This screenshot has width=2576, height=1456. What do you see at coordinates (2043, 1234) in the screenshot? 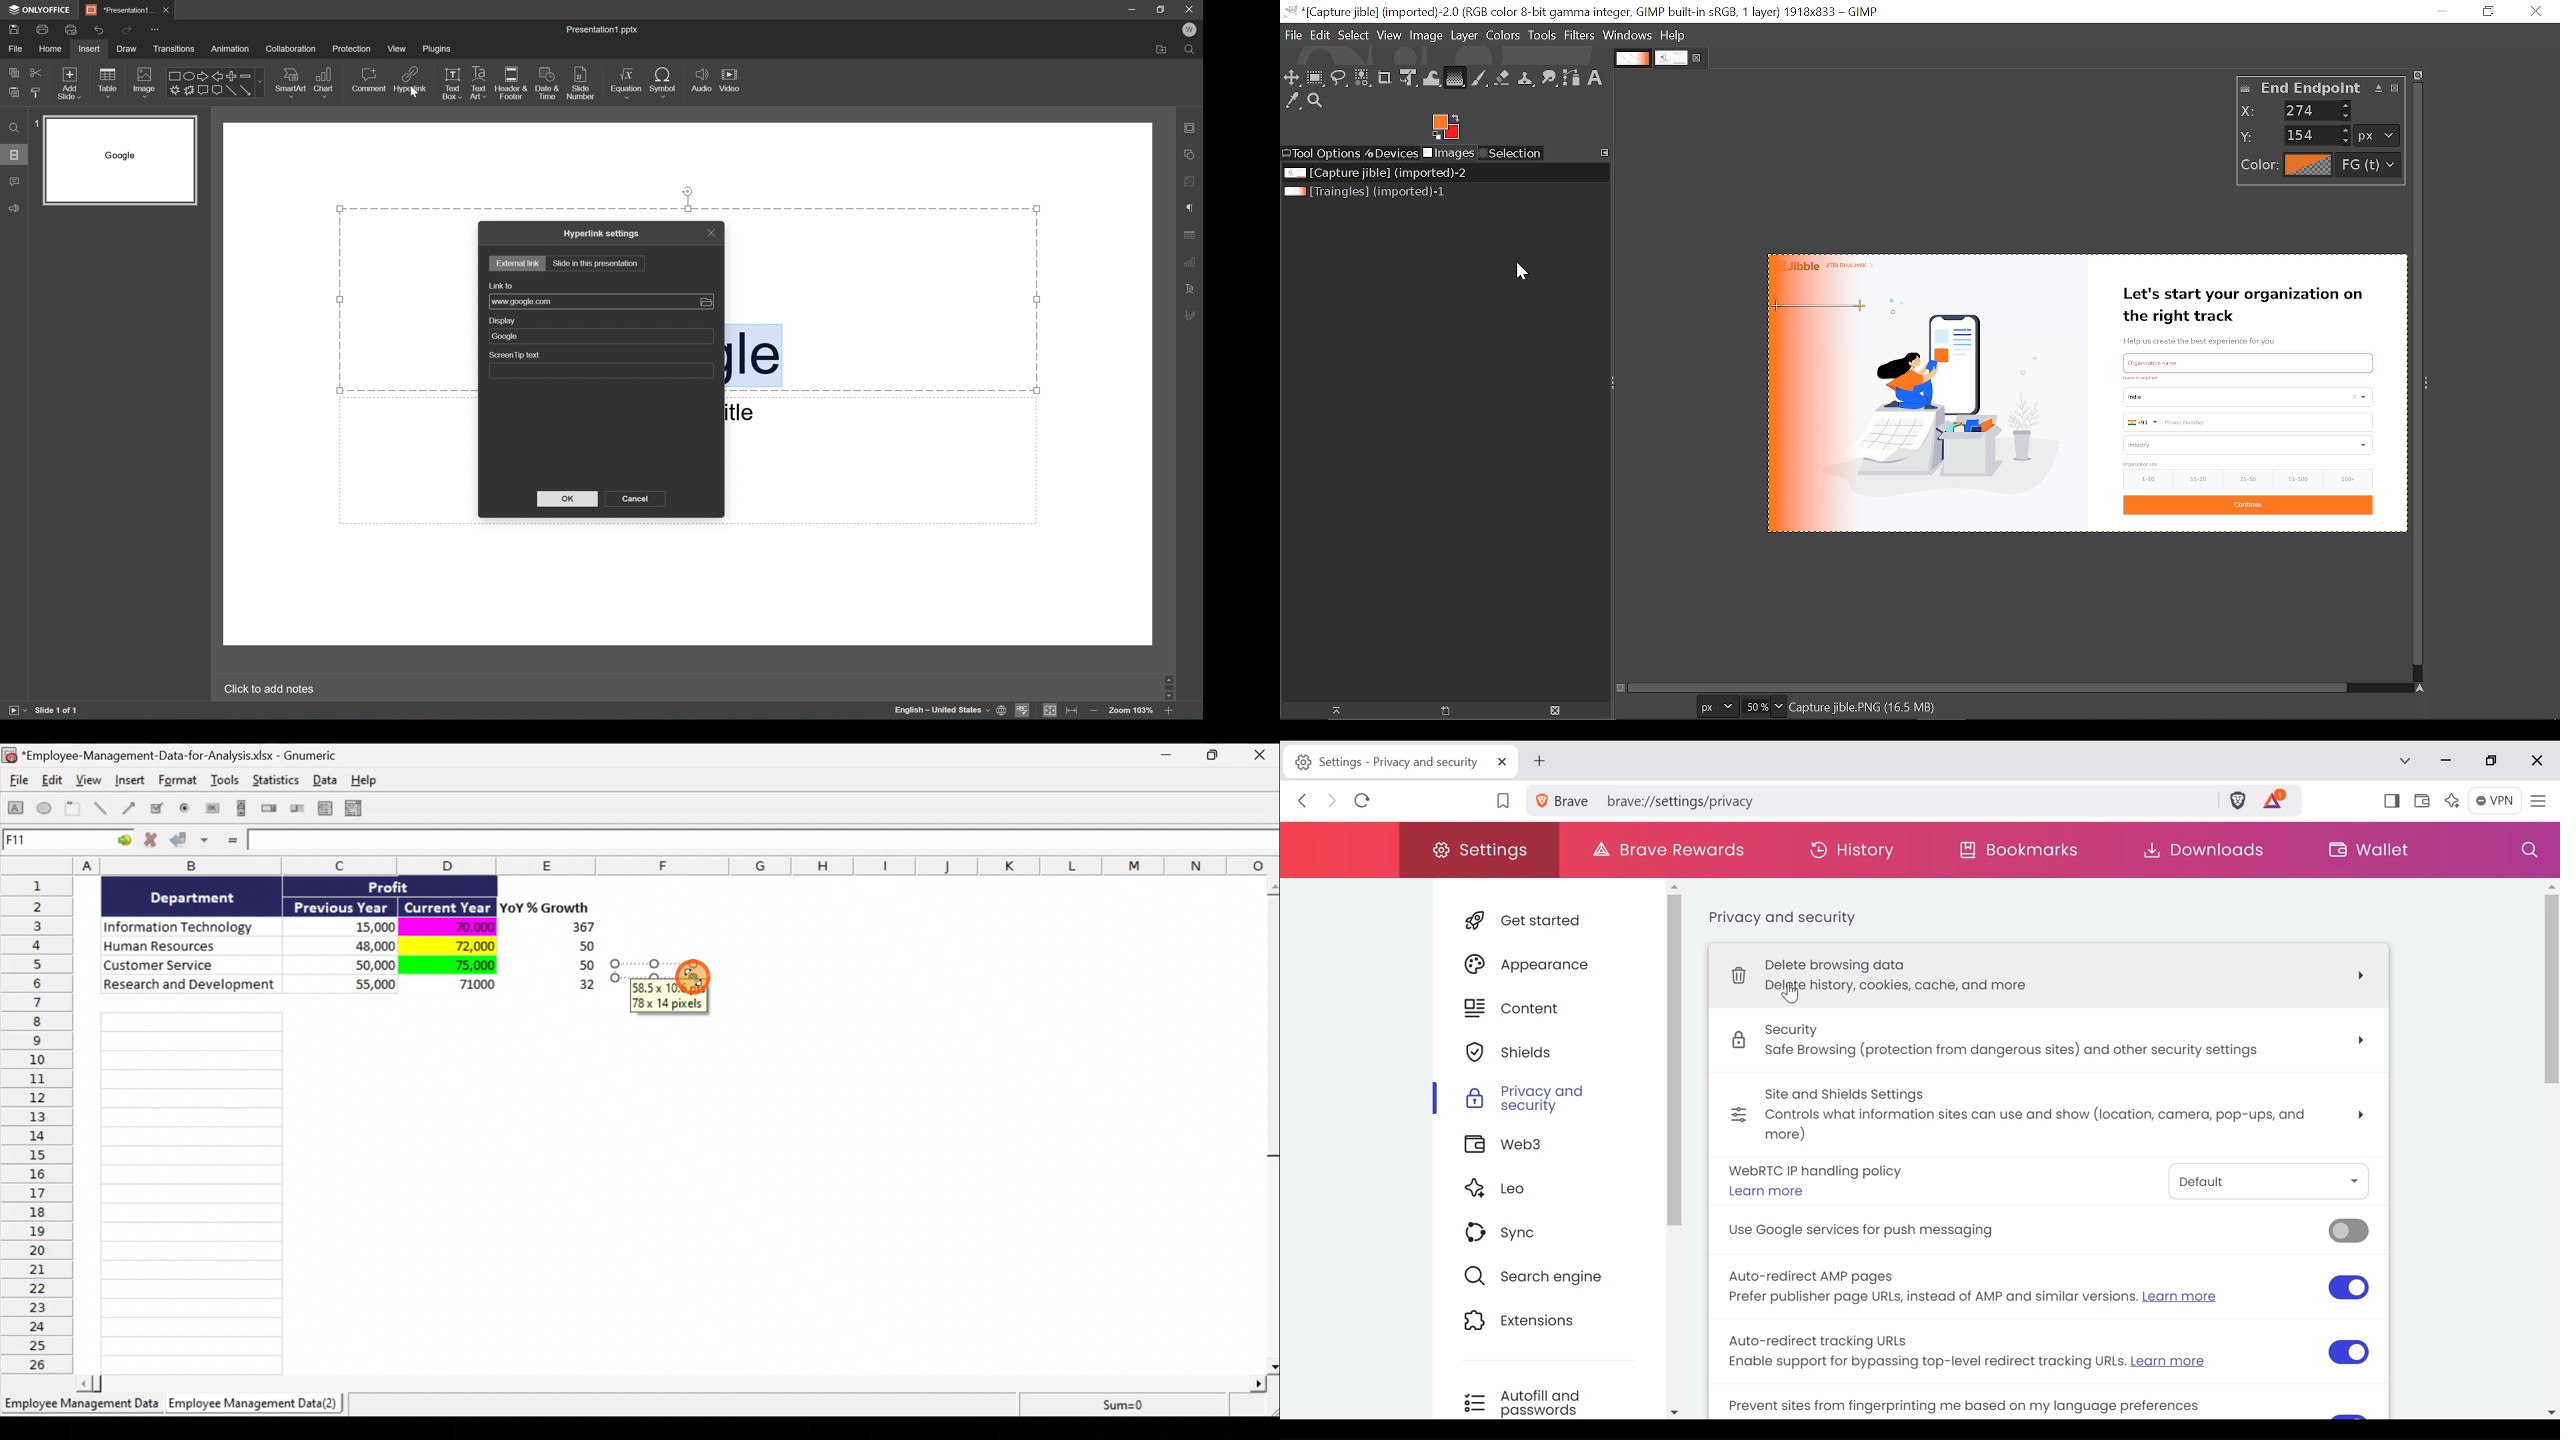
I see `Enable/Disable Use Google services for push messaging` at bounding box center [2043, 1234].